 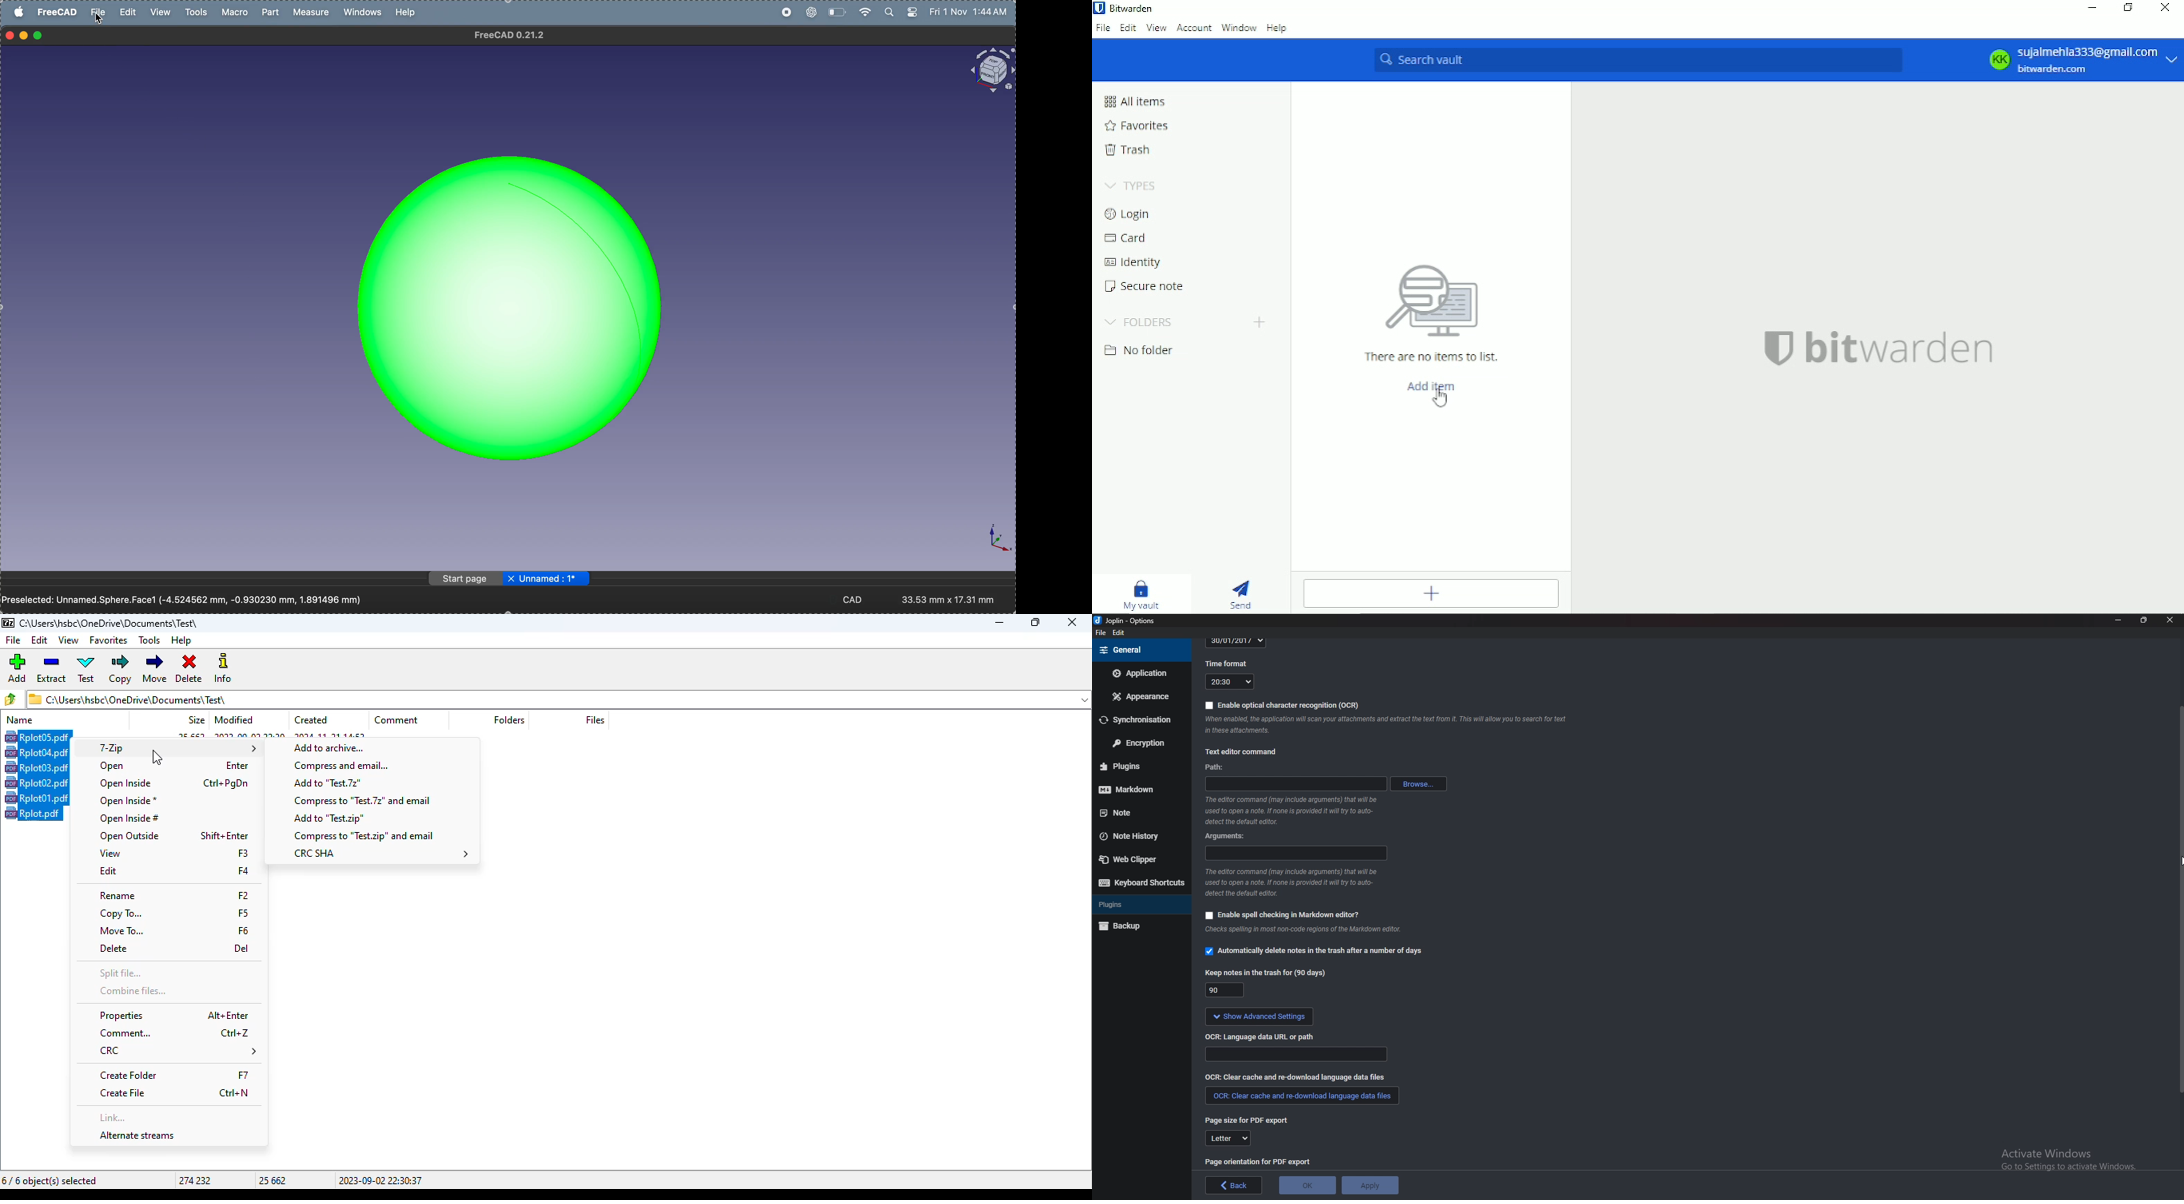 I want to click on minimize, so click(x=998, y=623).